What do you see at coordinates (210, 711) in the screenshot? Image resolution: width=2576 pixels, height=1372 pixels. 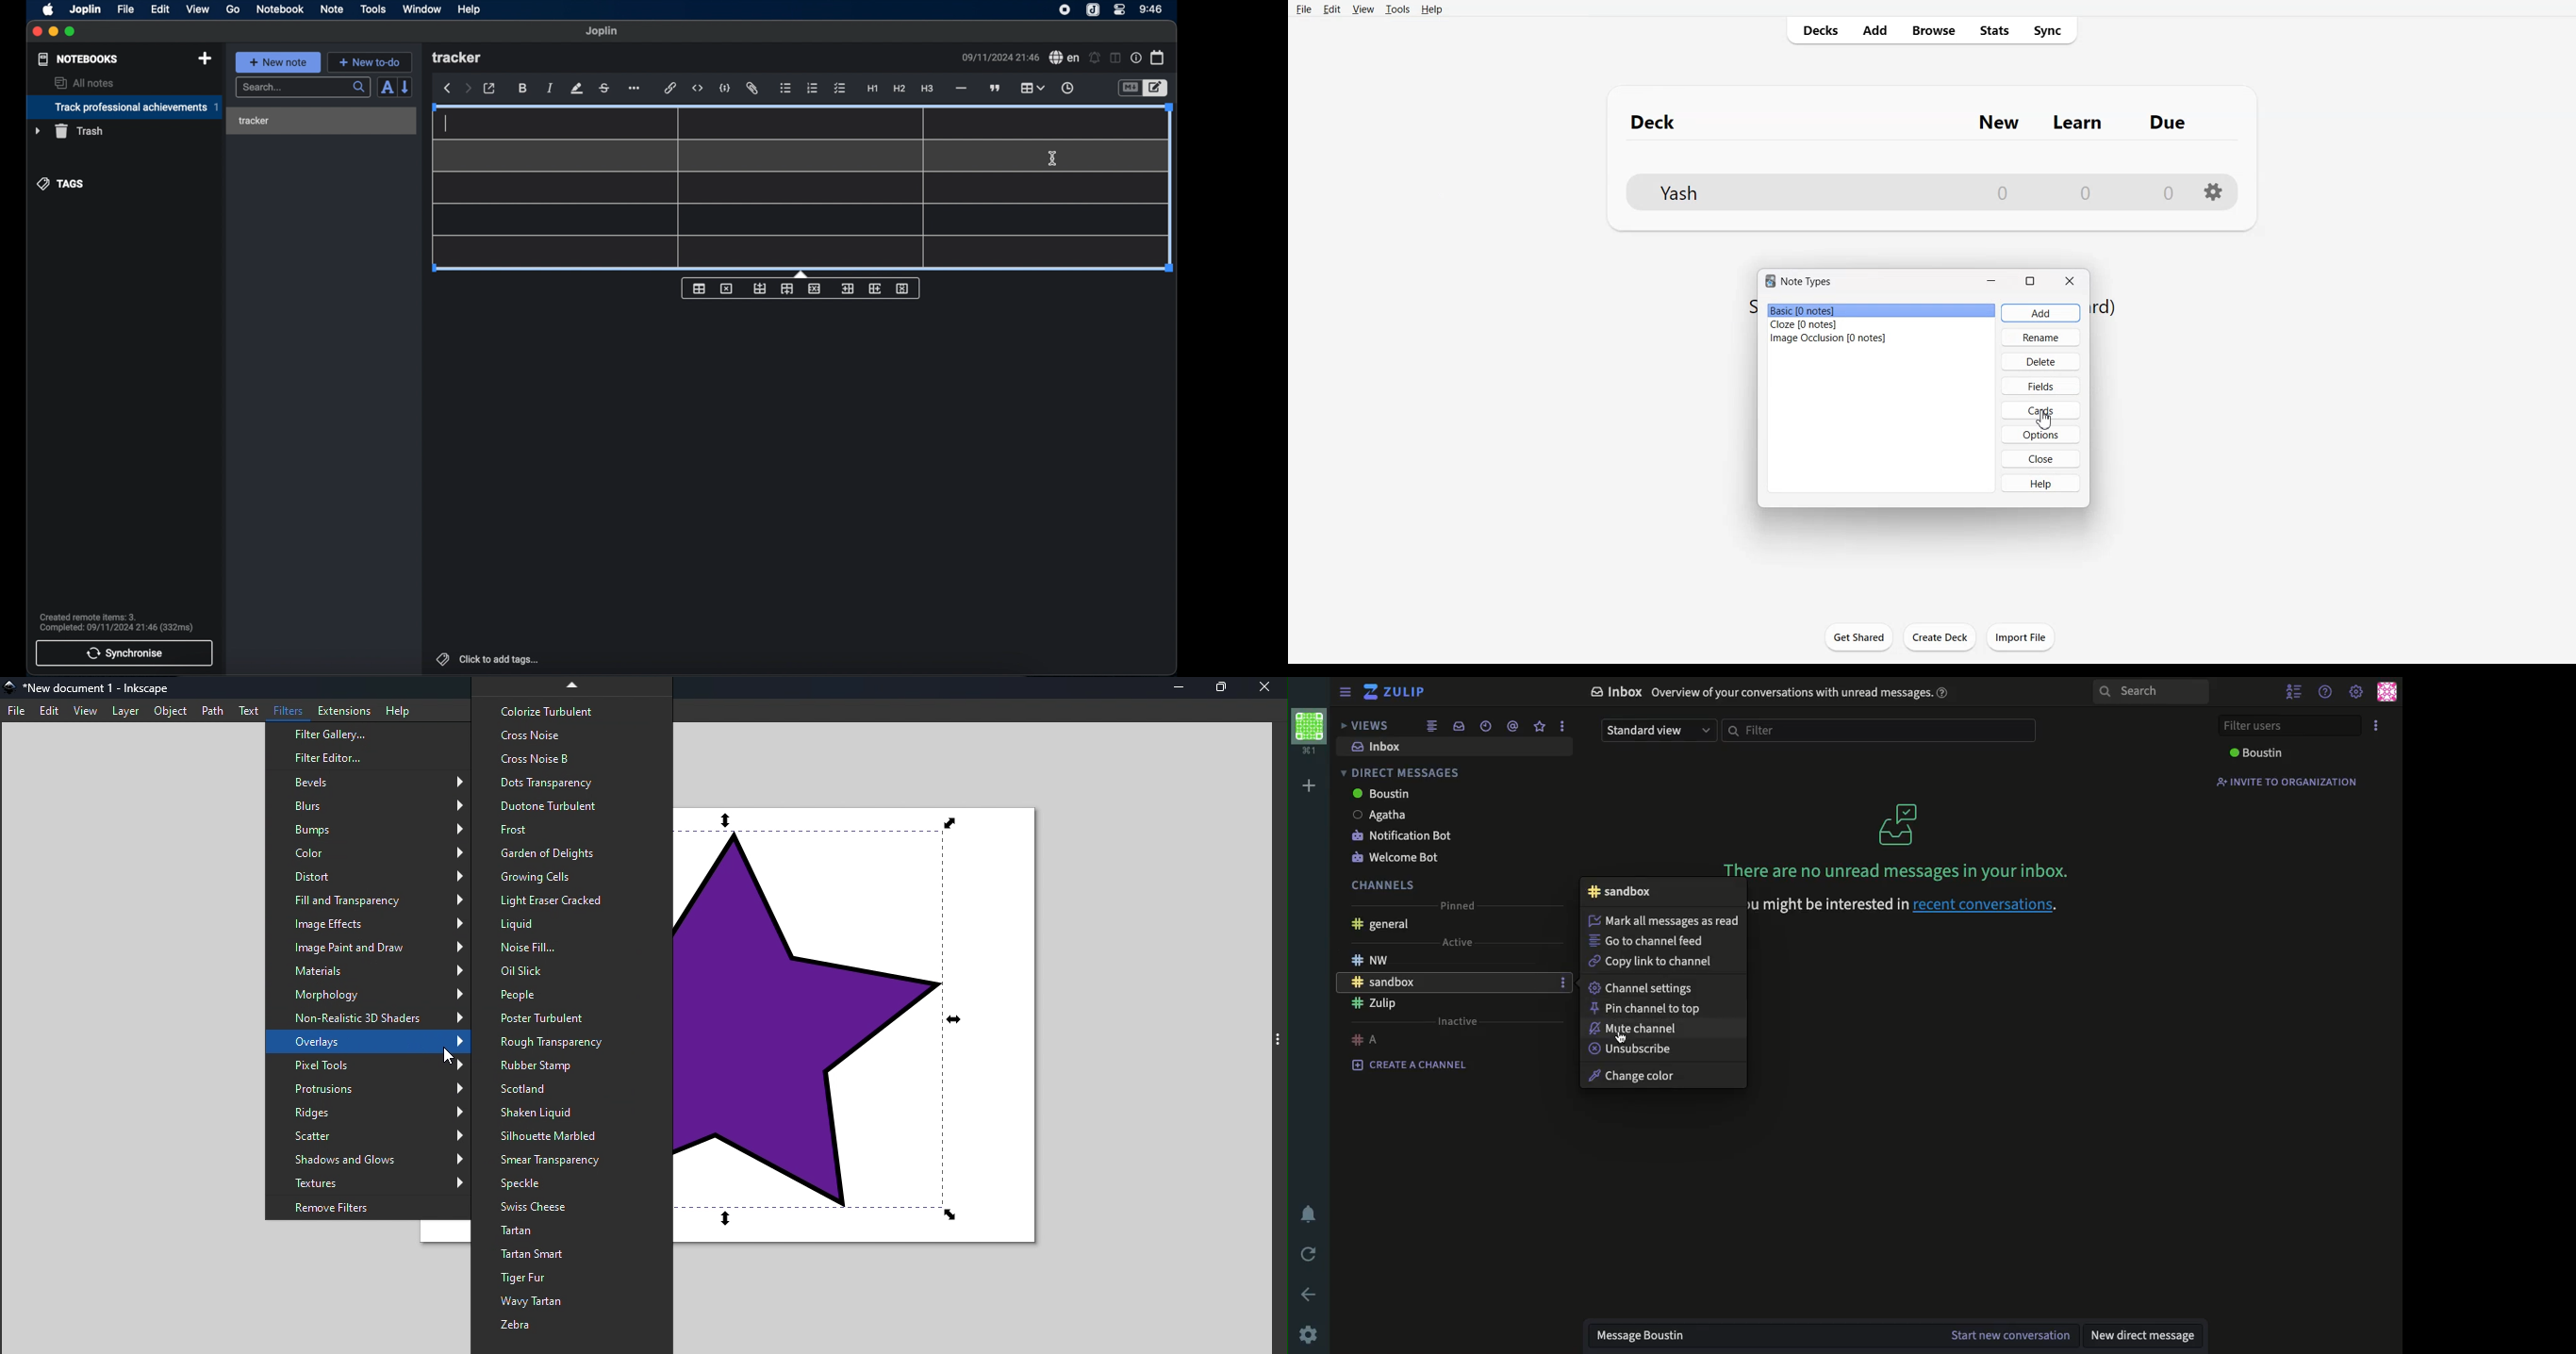 I see `Path` at bounding box center [210, 711].